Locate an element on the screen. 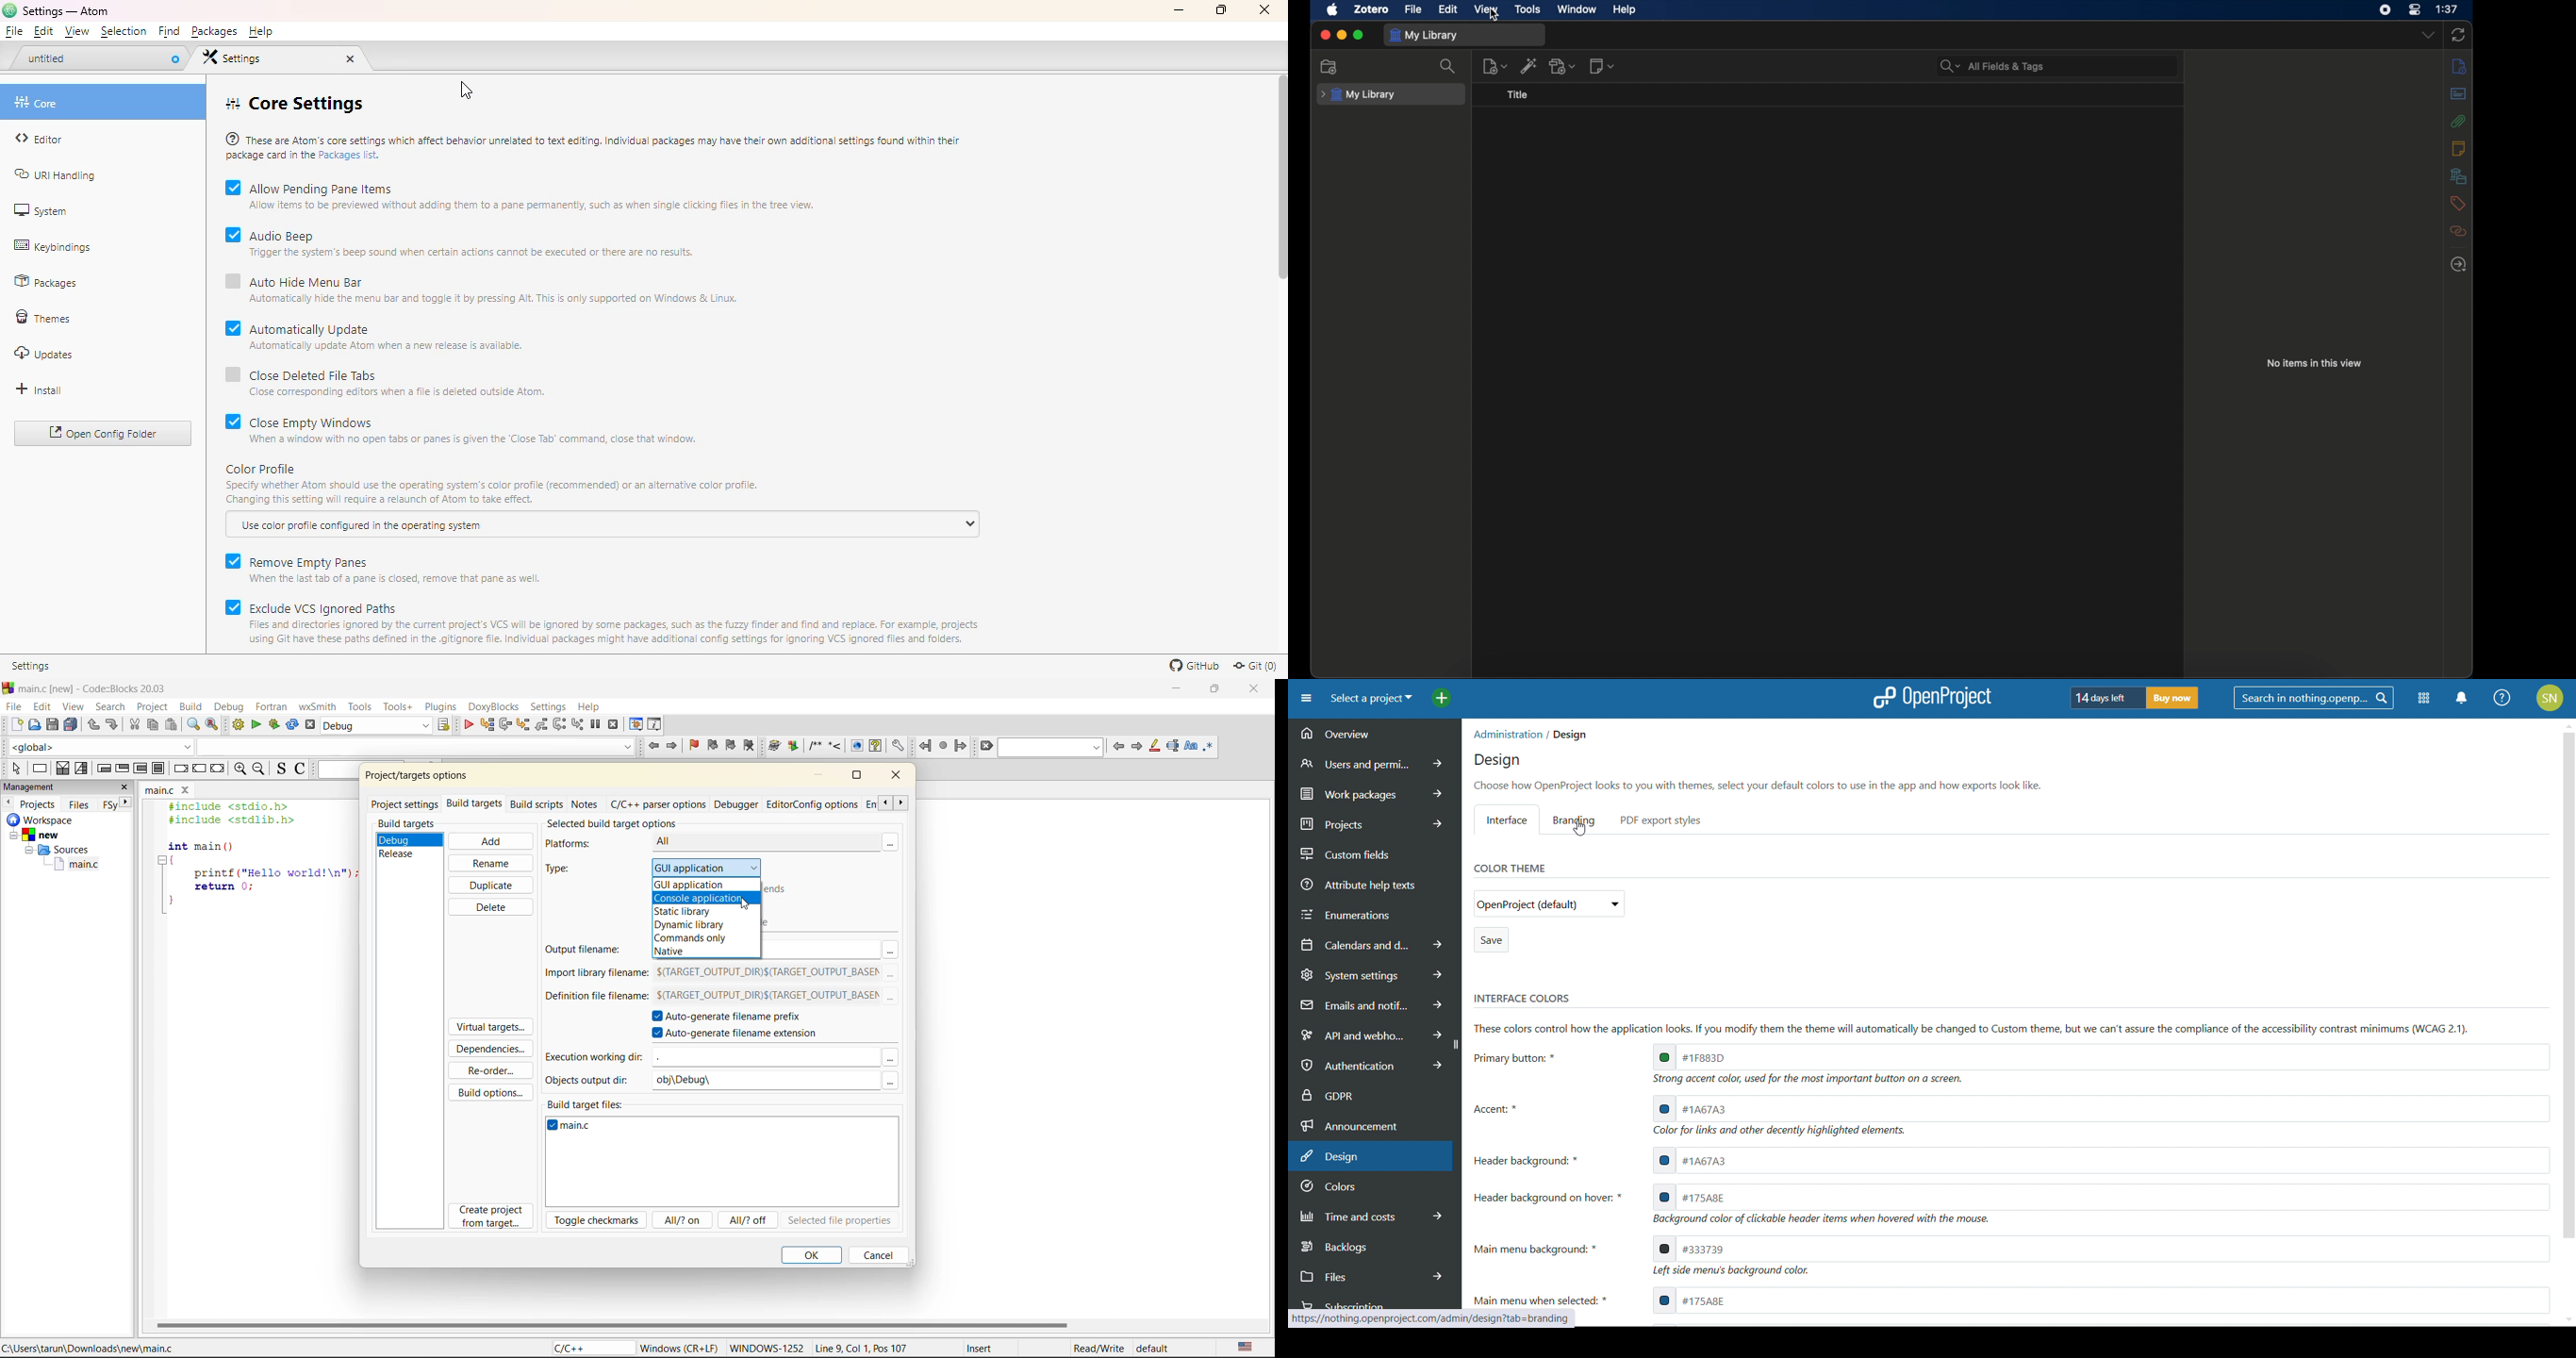 This screenshot has height=1372, width=2576. debug is located at coordinates (467, 725).